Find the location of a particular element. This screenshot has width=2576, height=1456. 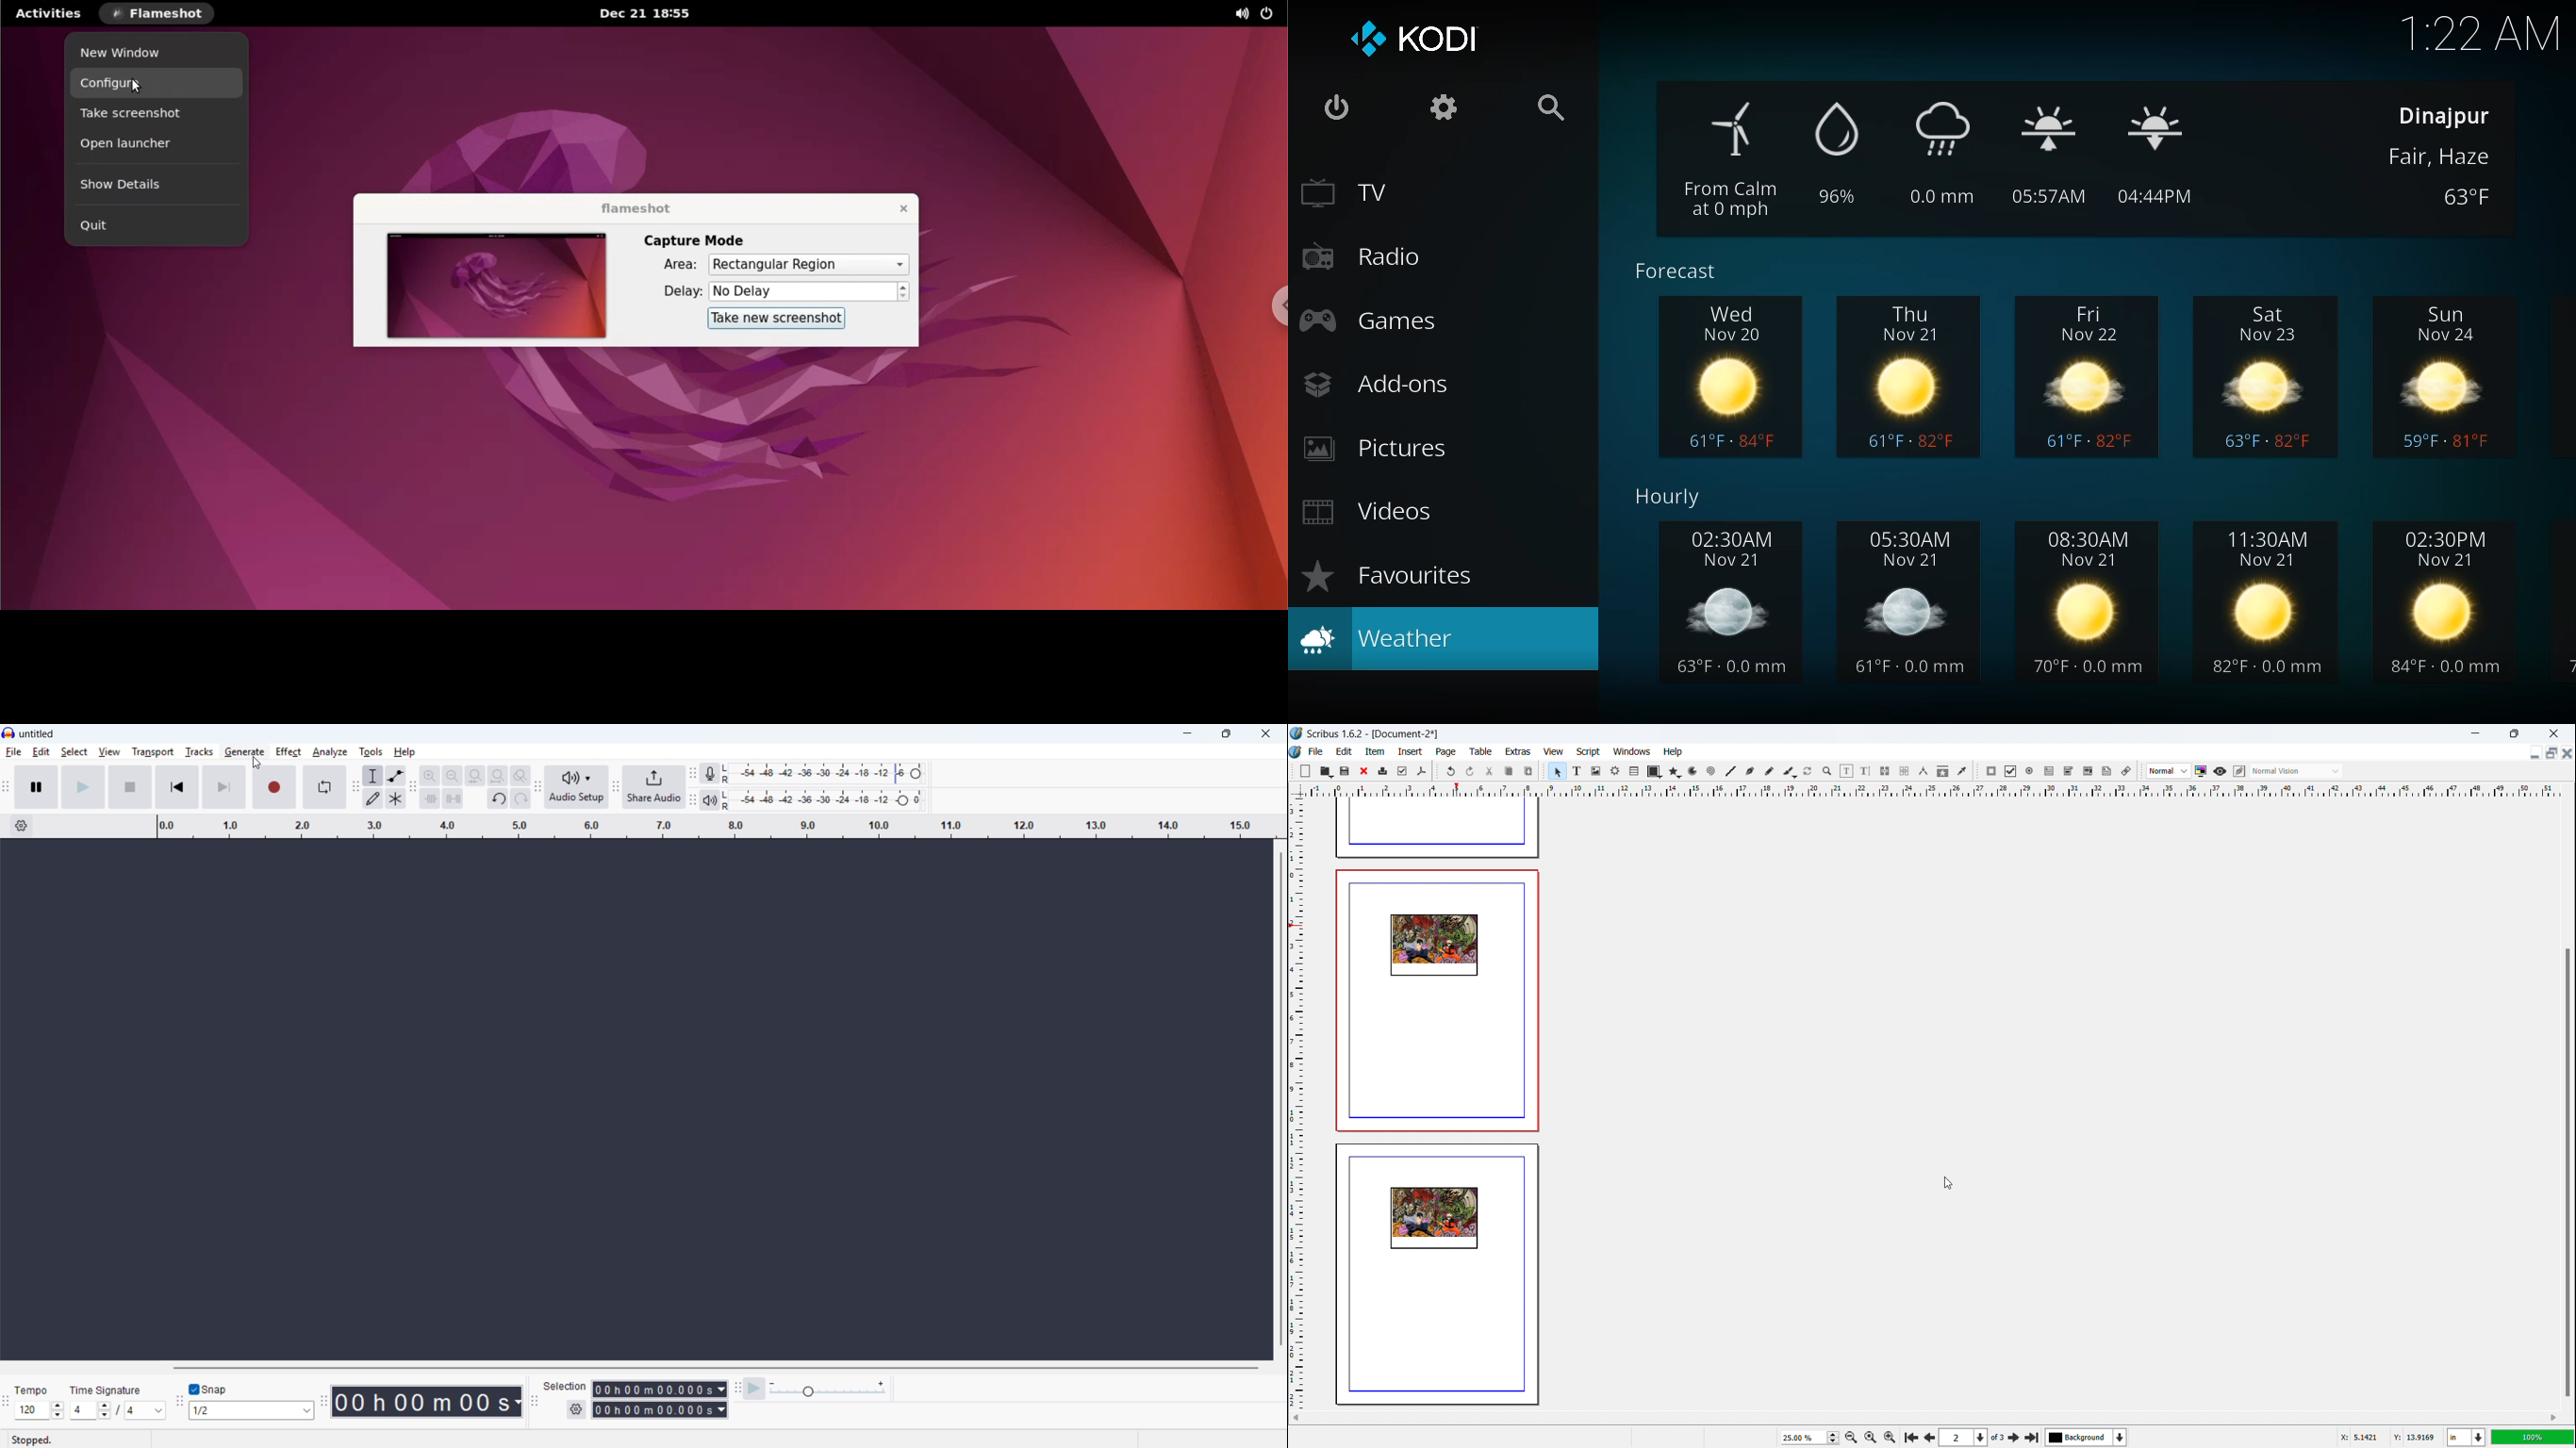

shape is located at coordinates (1655, 772).